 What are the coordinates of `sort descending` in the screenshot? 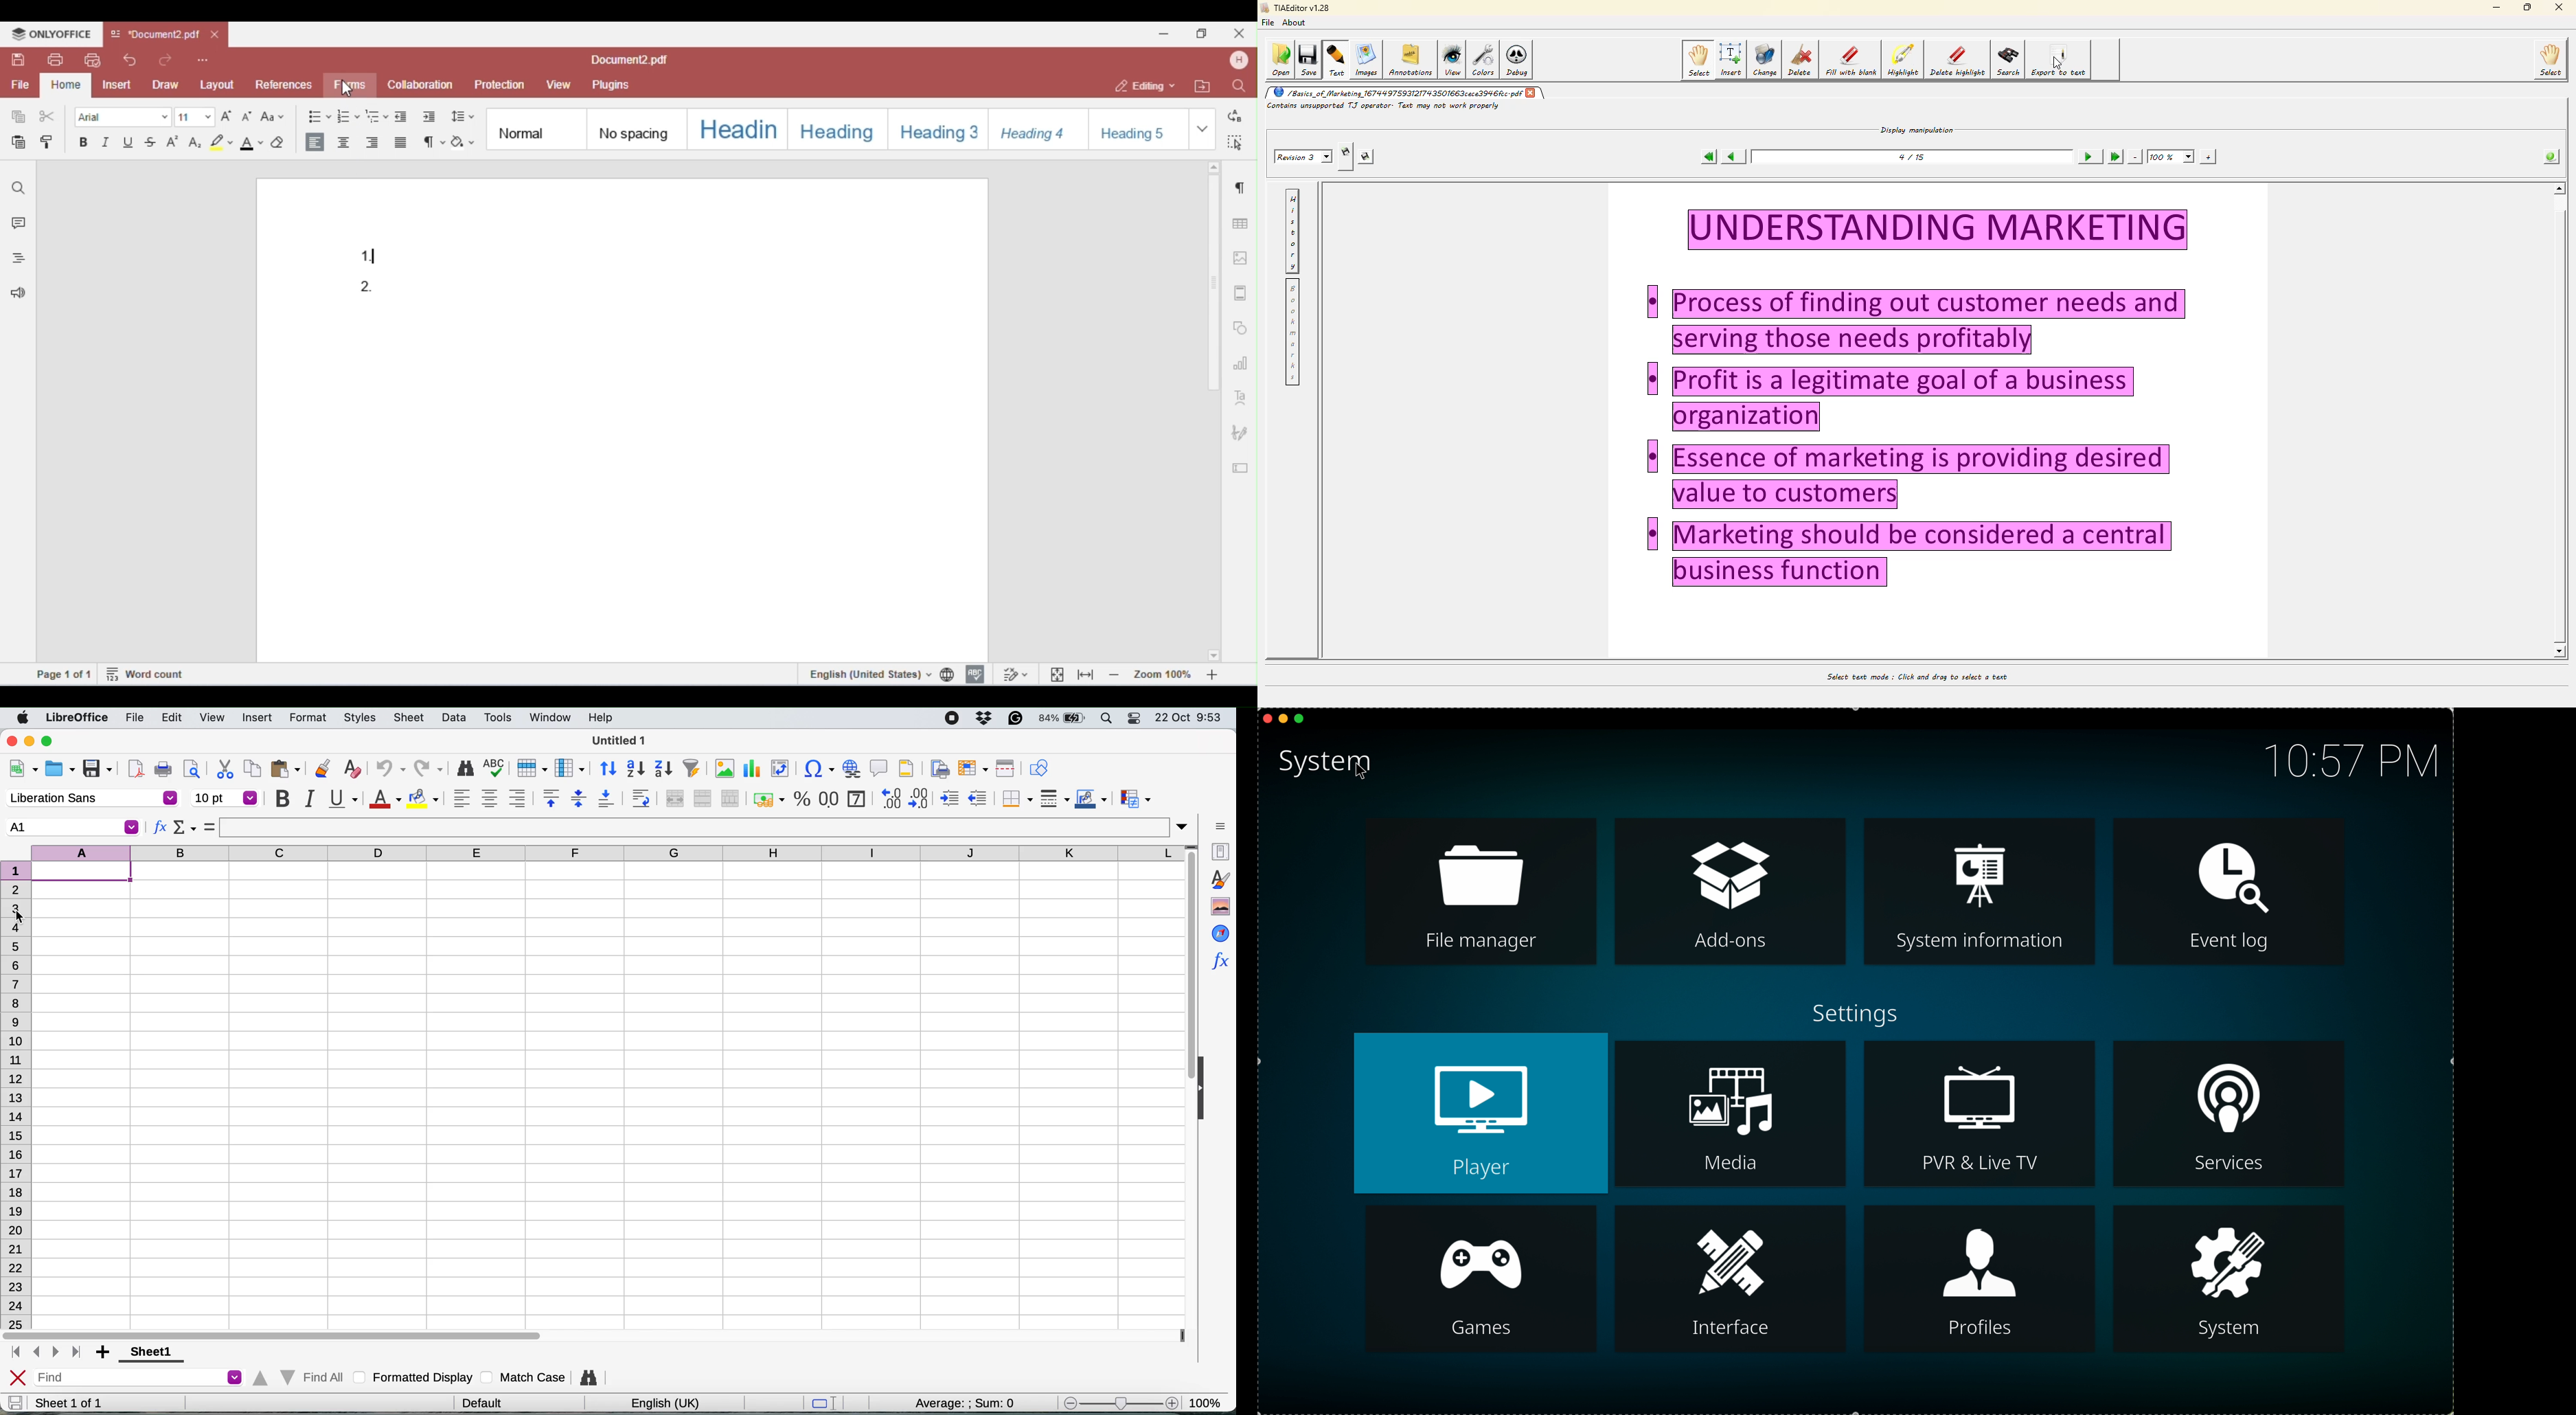 It's located at (664, 770).